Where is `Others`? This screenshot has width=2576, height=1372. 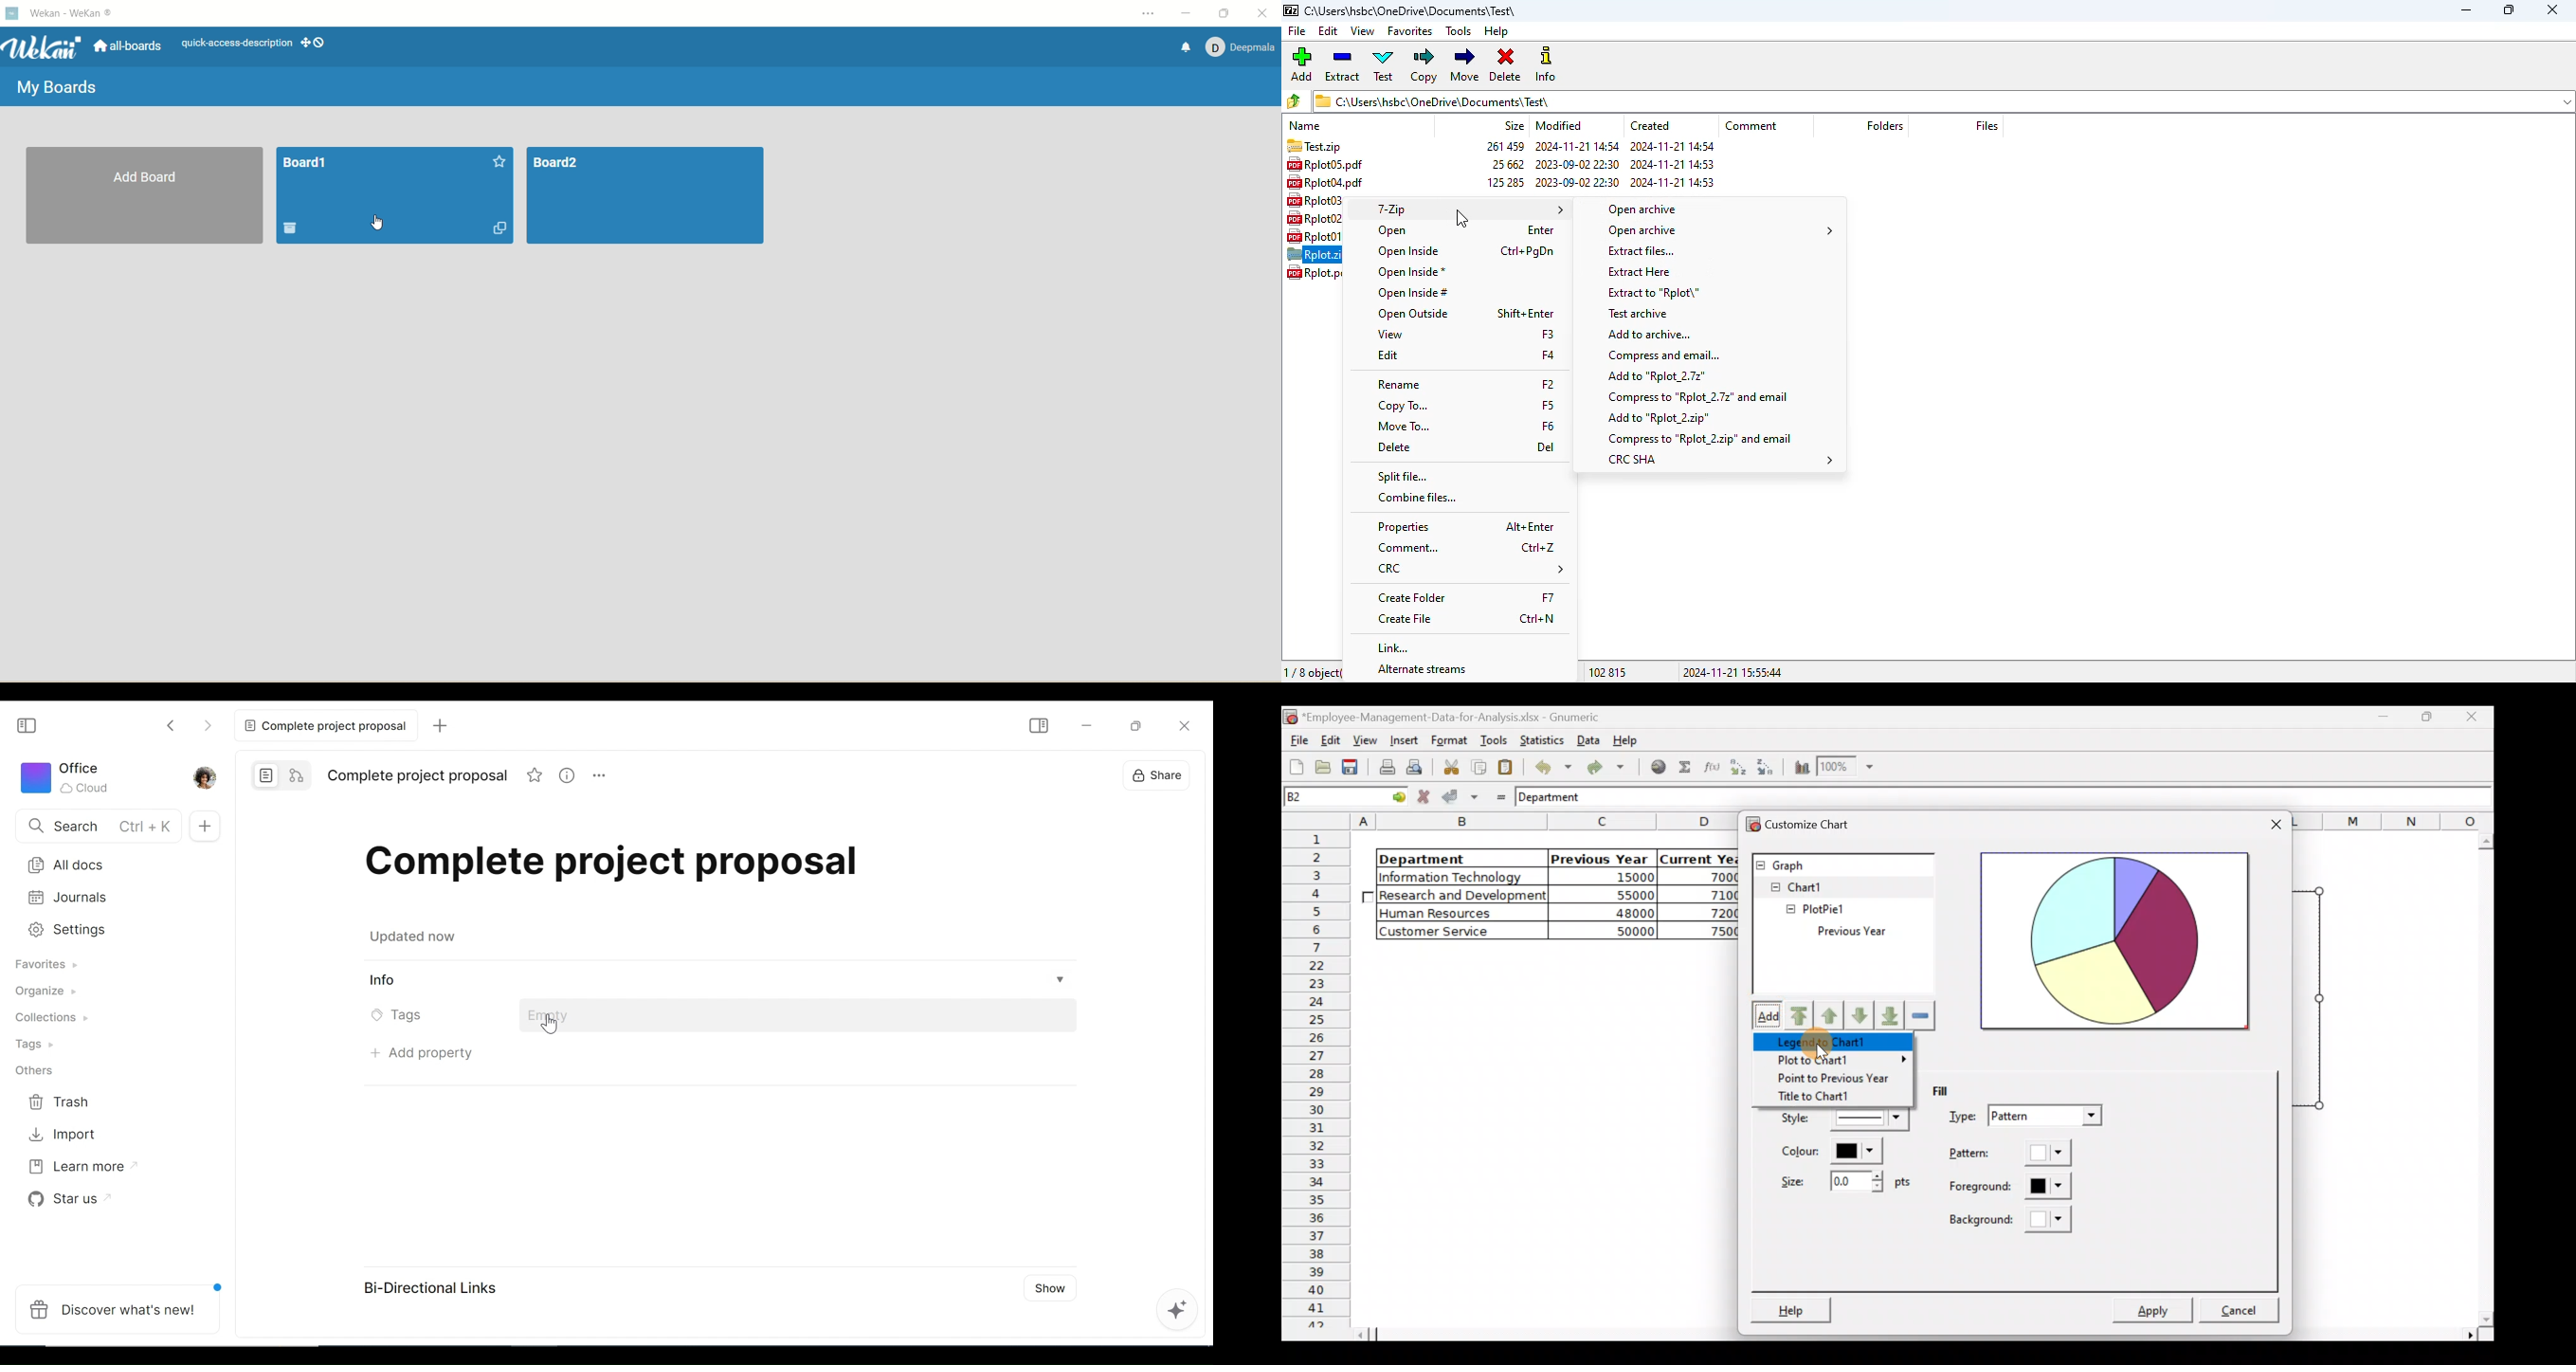 Others is located at coordinates (33, 1070).